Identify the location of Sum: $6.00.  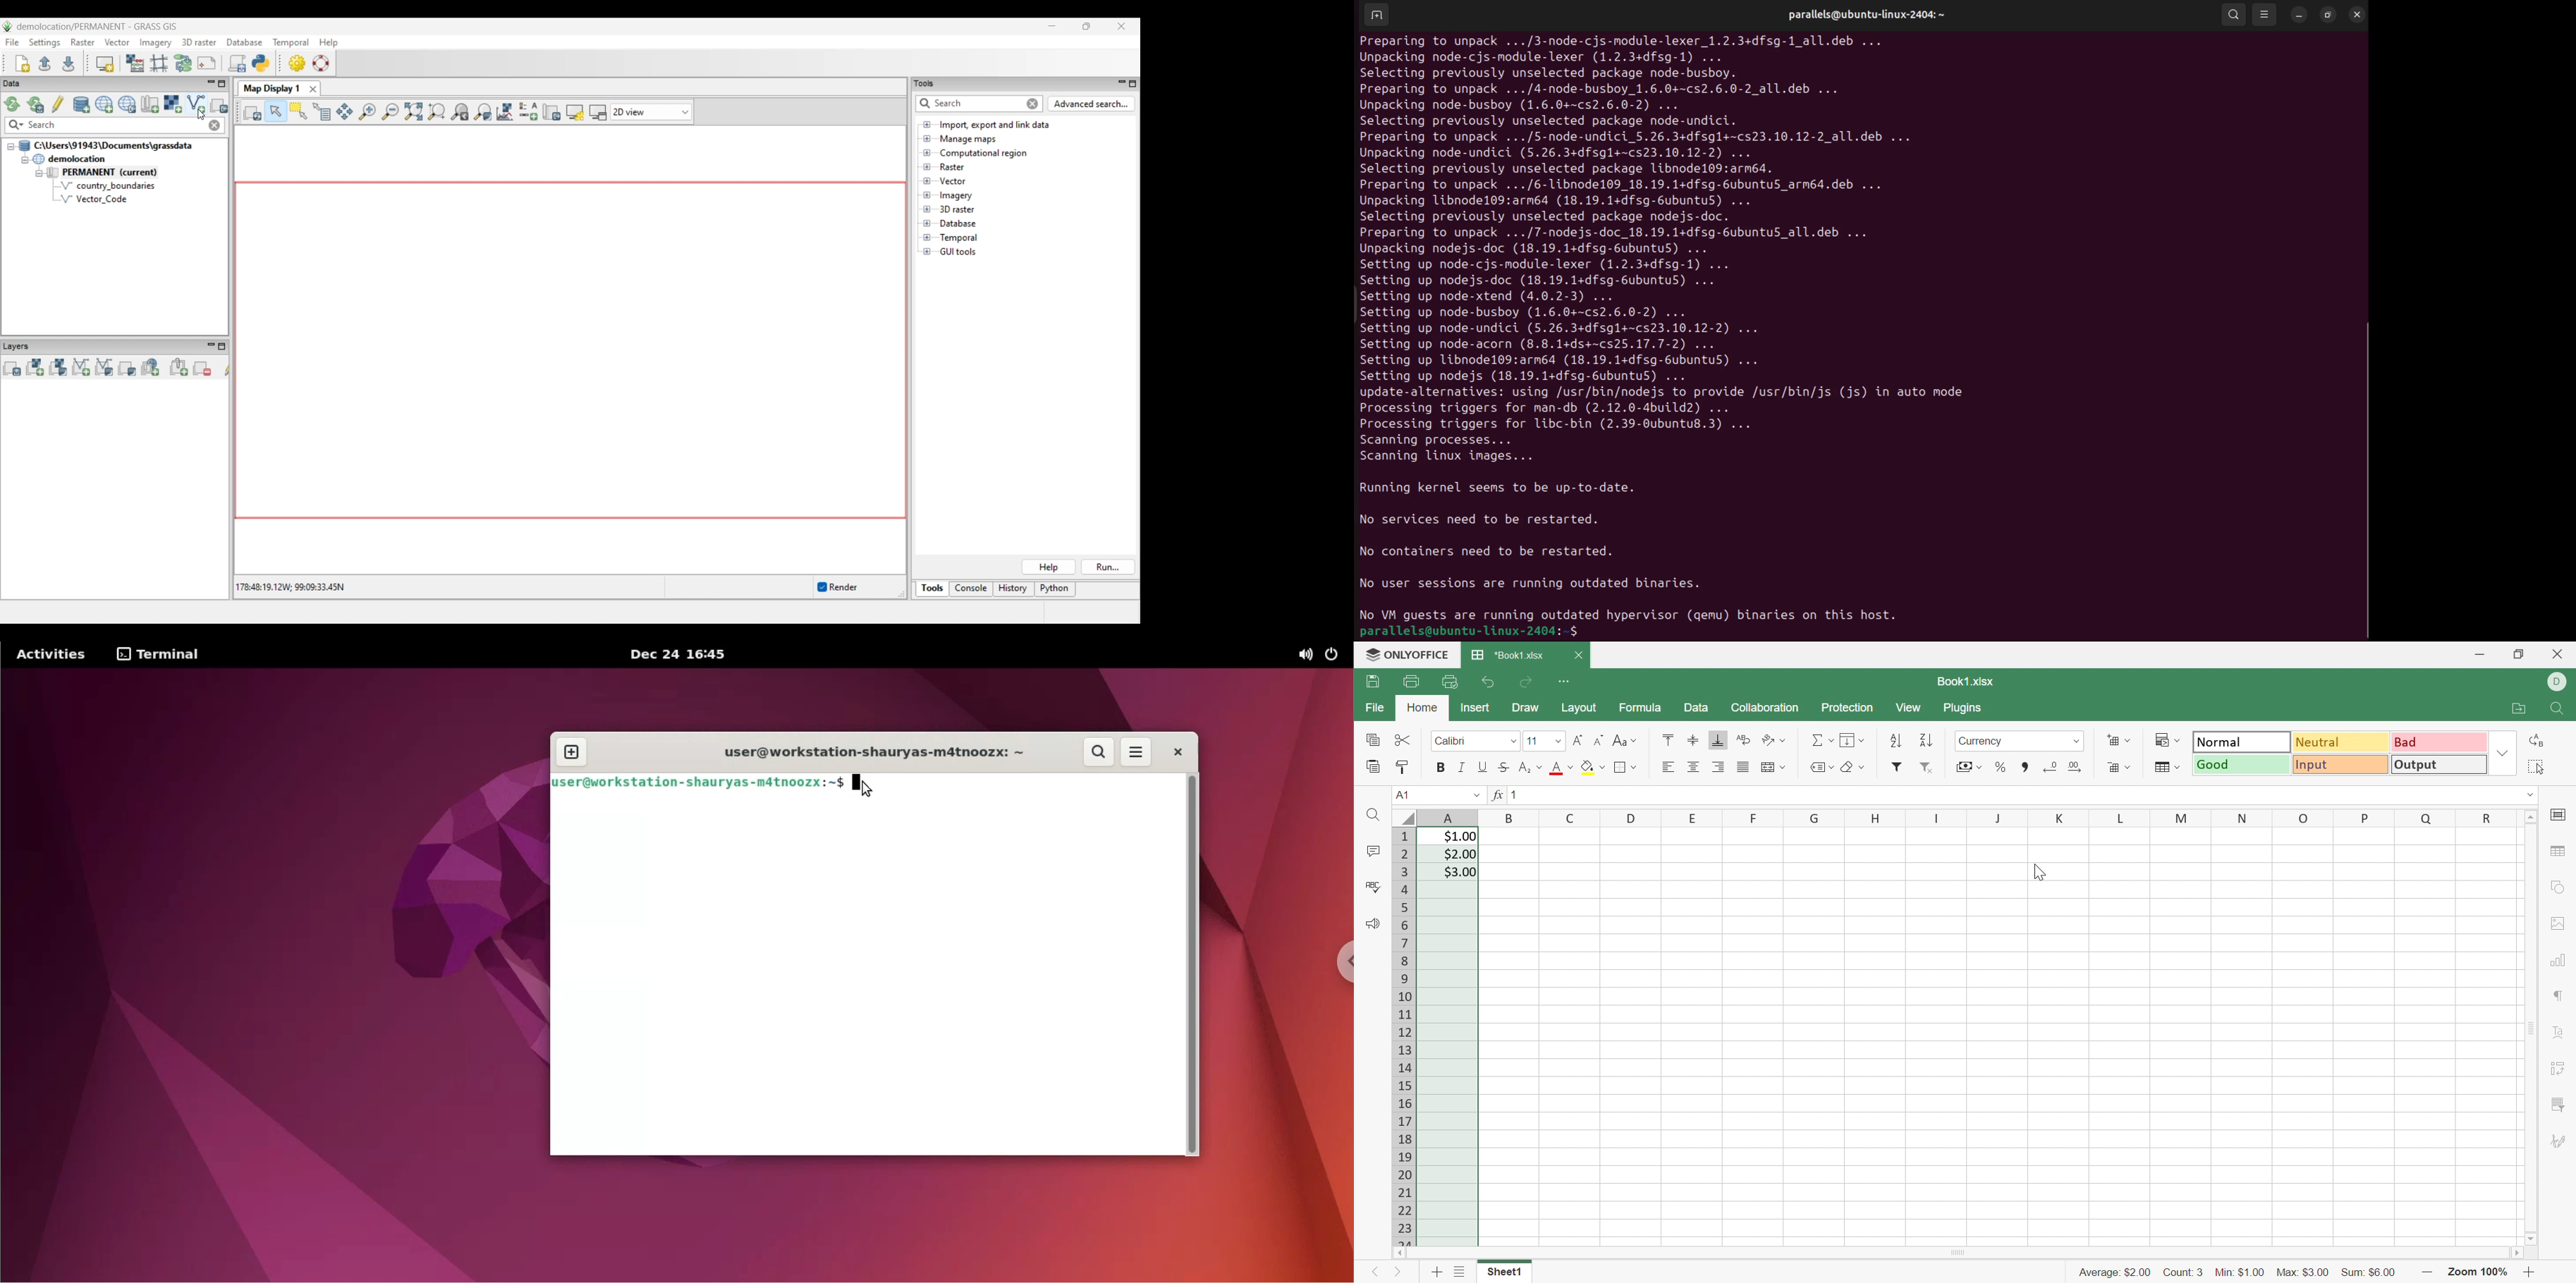
(2371, 1273).